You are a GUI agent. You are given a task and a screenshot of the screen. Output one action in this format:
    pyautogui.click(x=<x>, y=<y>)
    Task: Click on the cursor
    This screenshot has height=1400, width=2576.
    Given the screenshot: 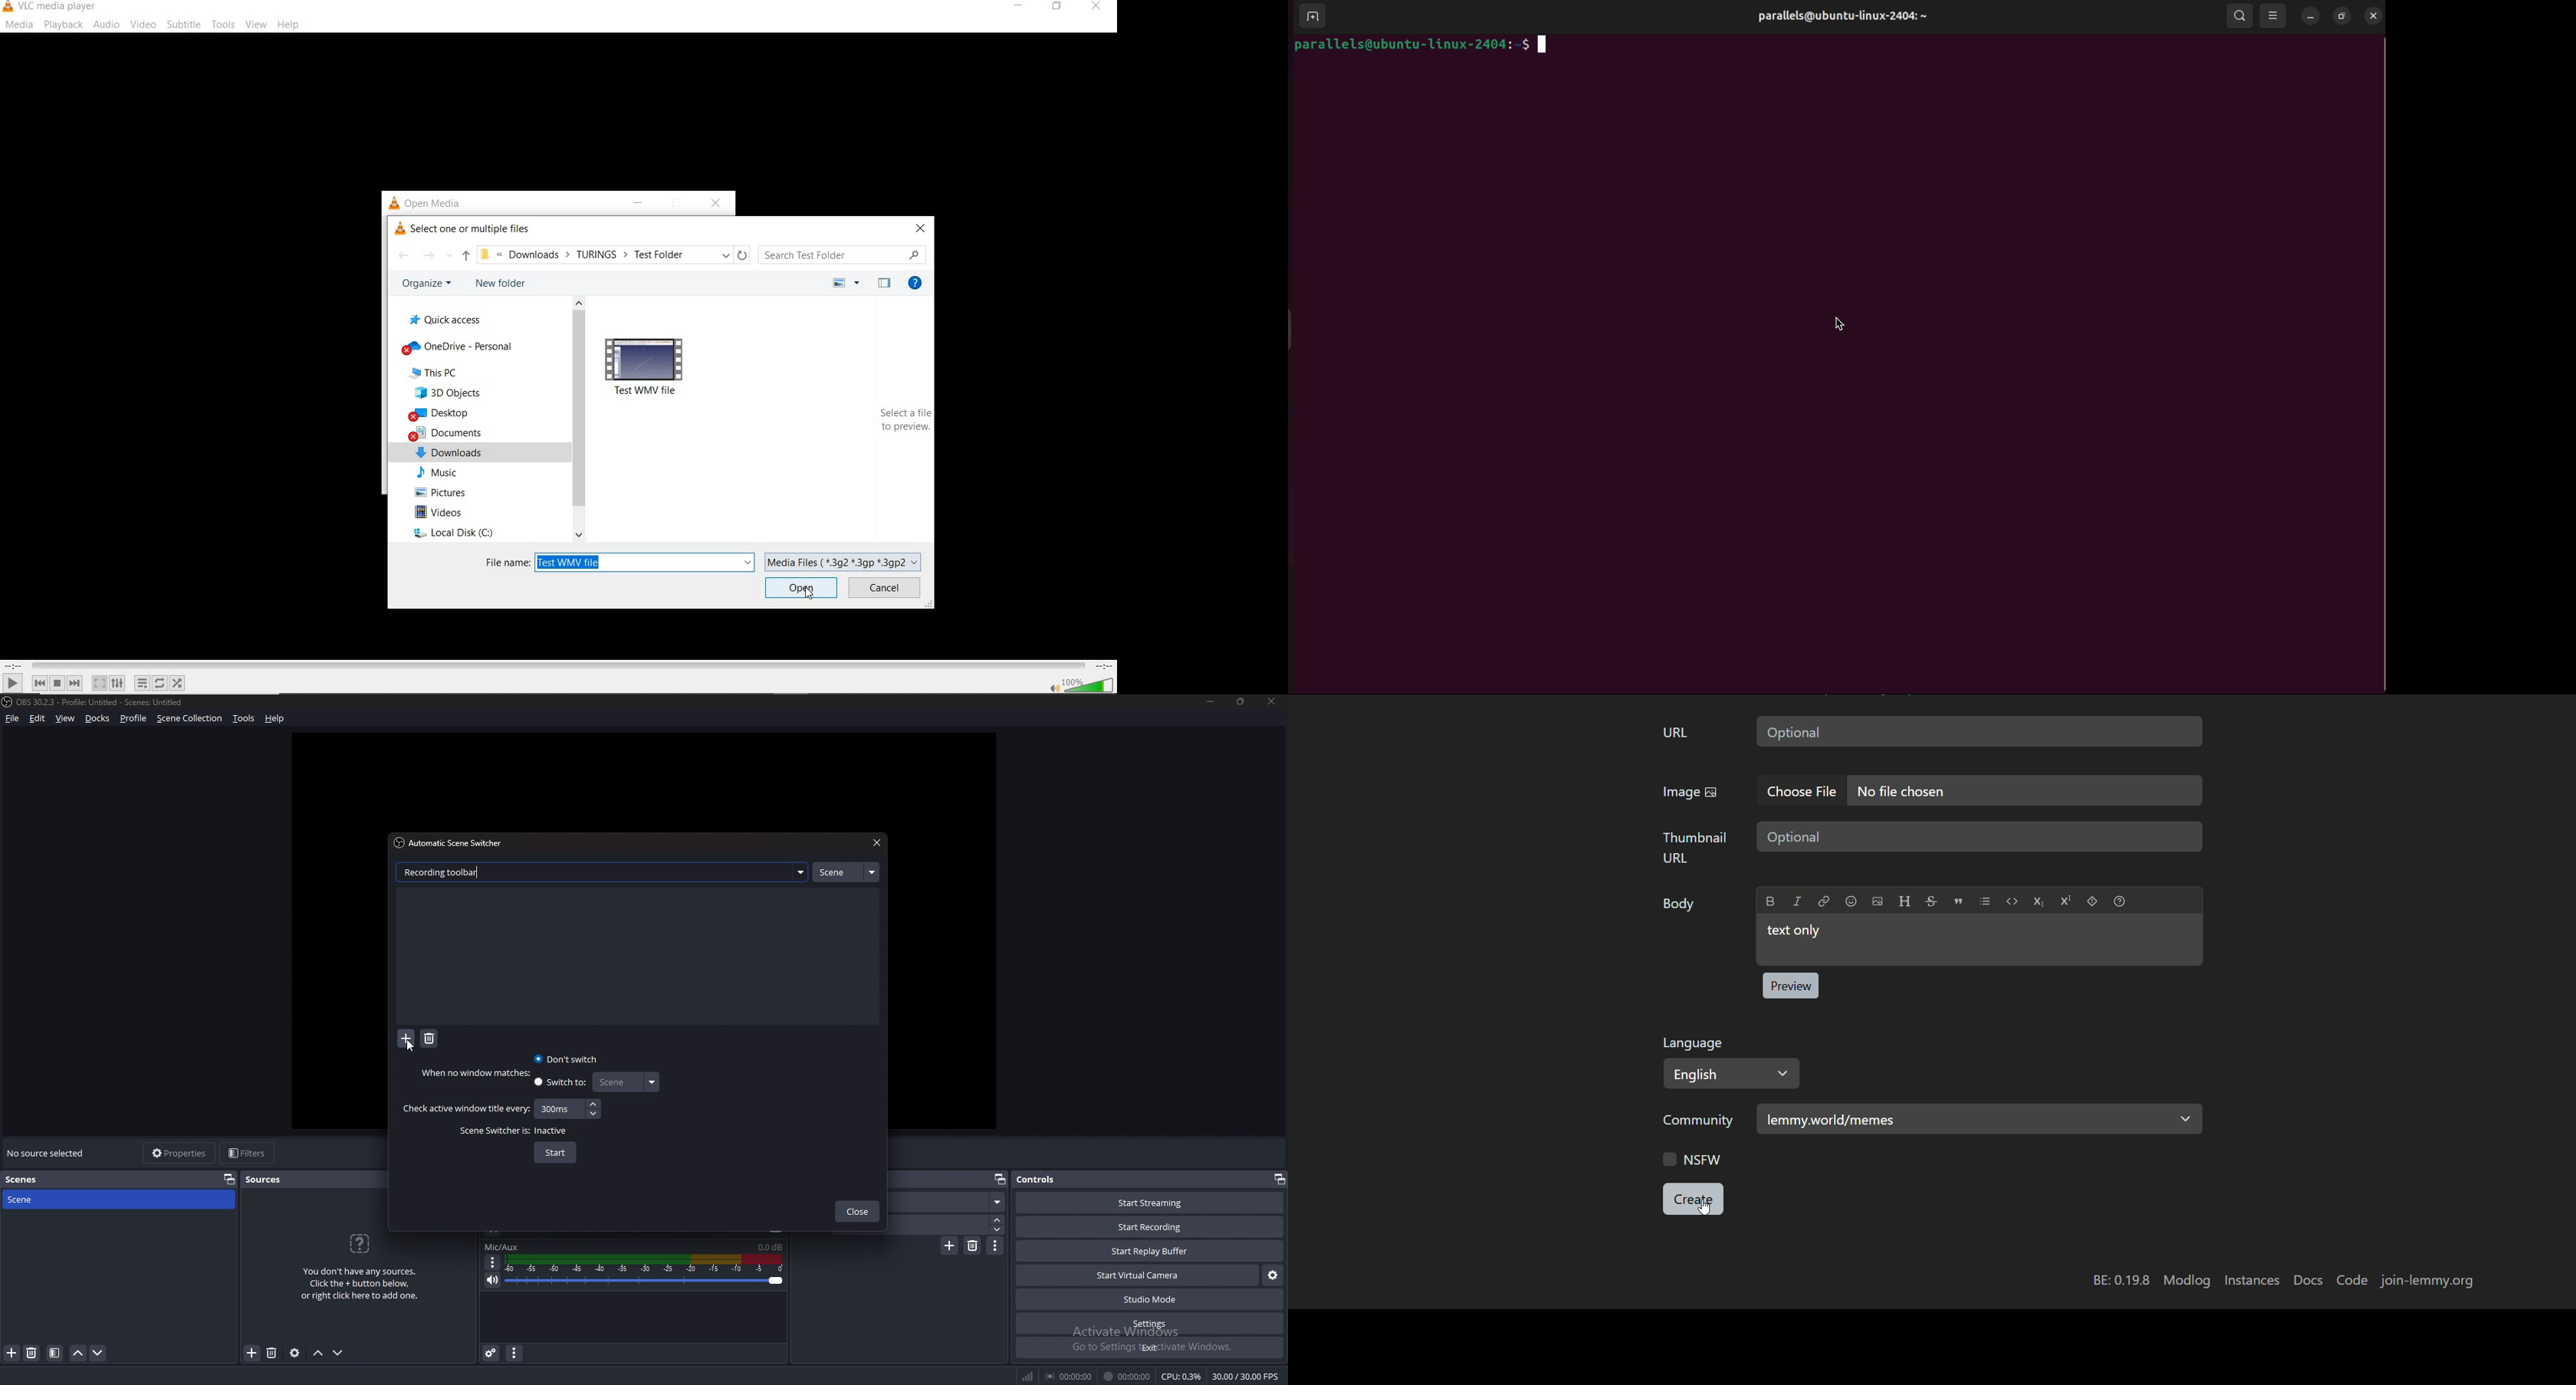 What is the action you would take?
    pyautogui.click(x=1704, y=1209)
    